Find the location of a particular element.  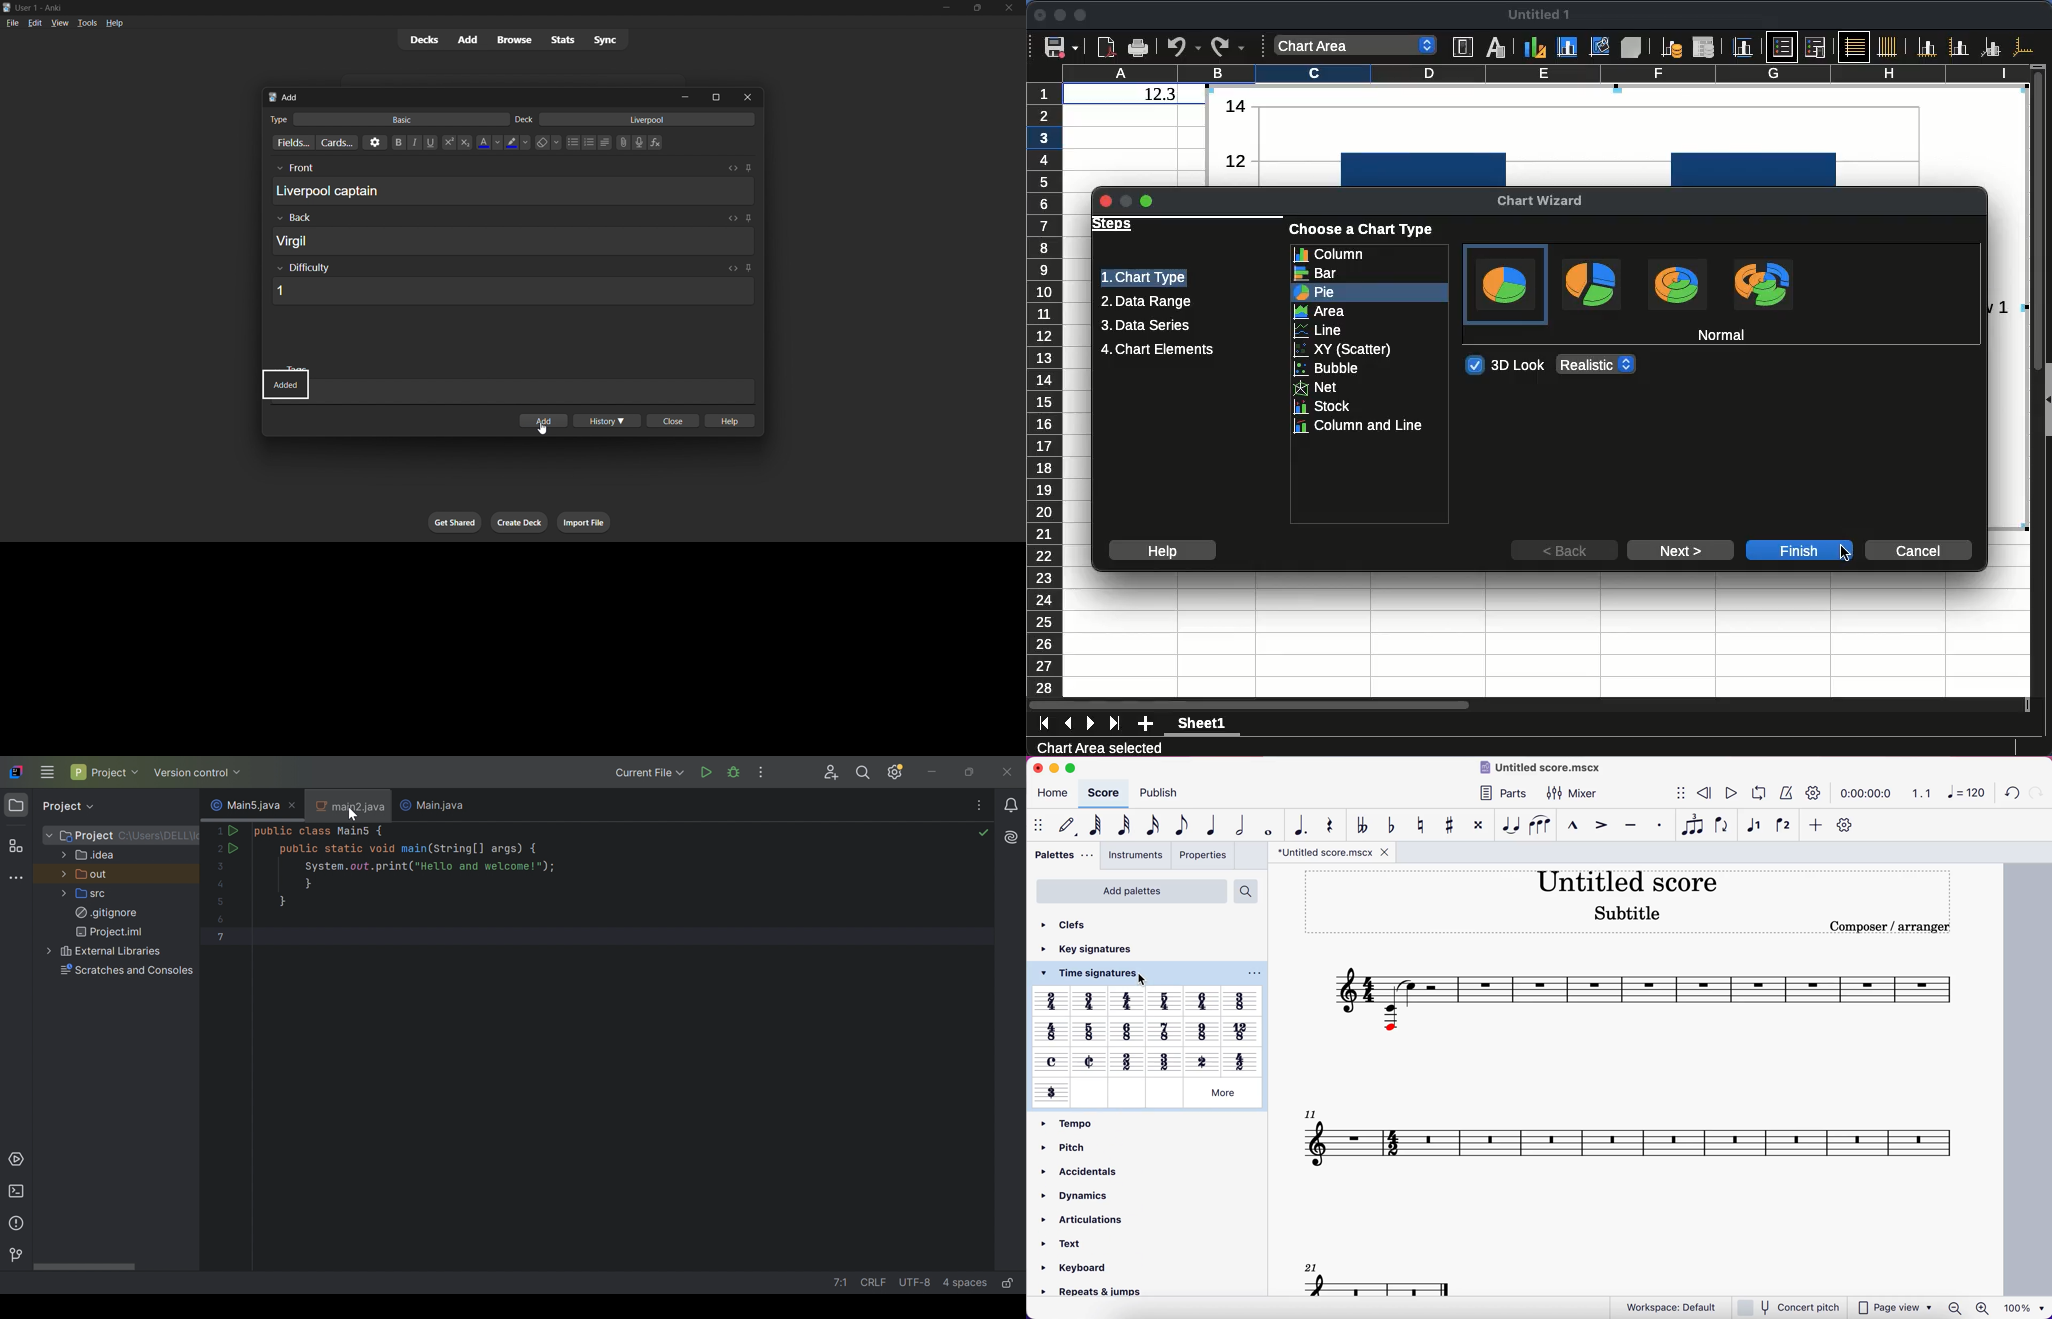

Ordered list is located at coordinates (589, 143).